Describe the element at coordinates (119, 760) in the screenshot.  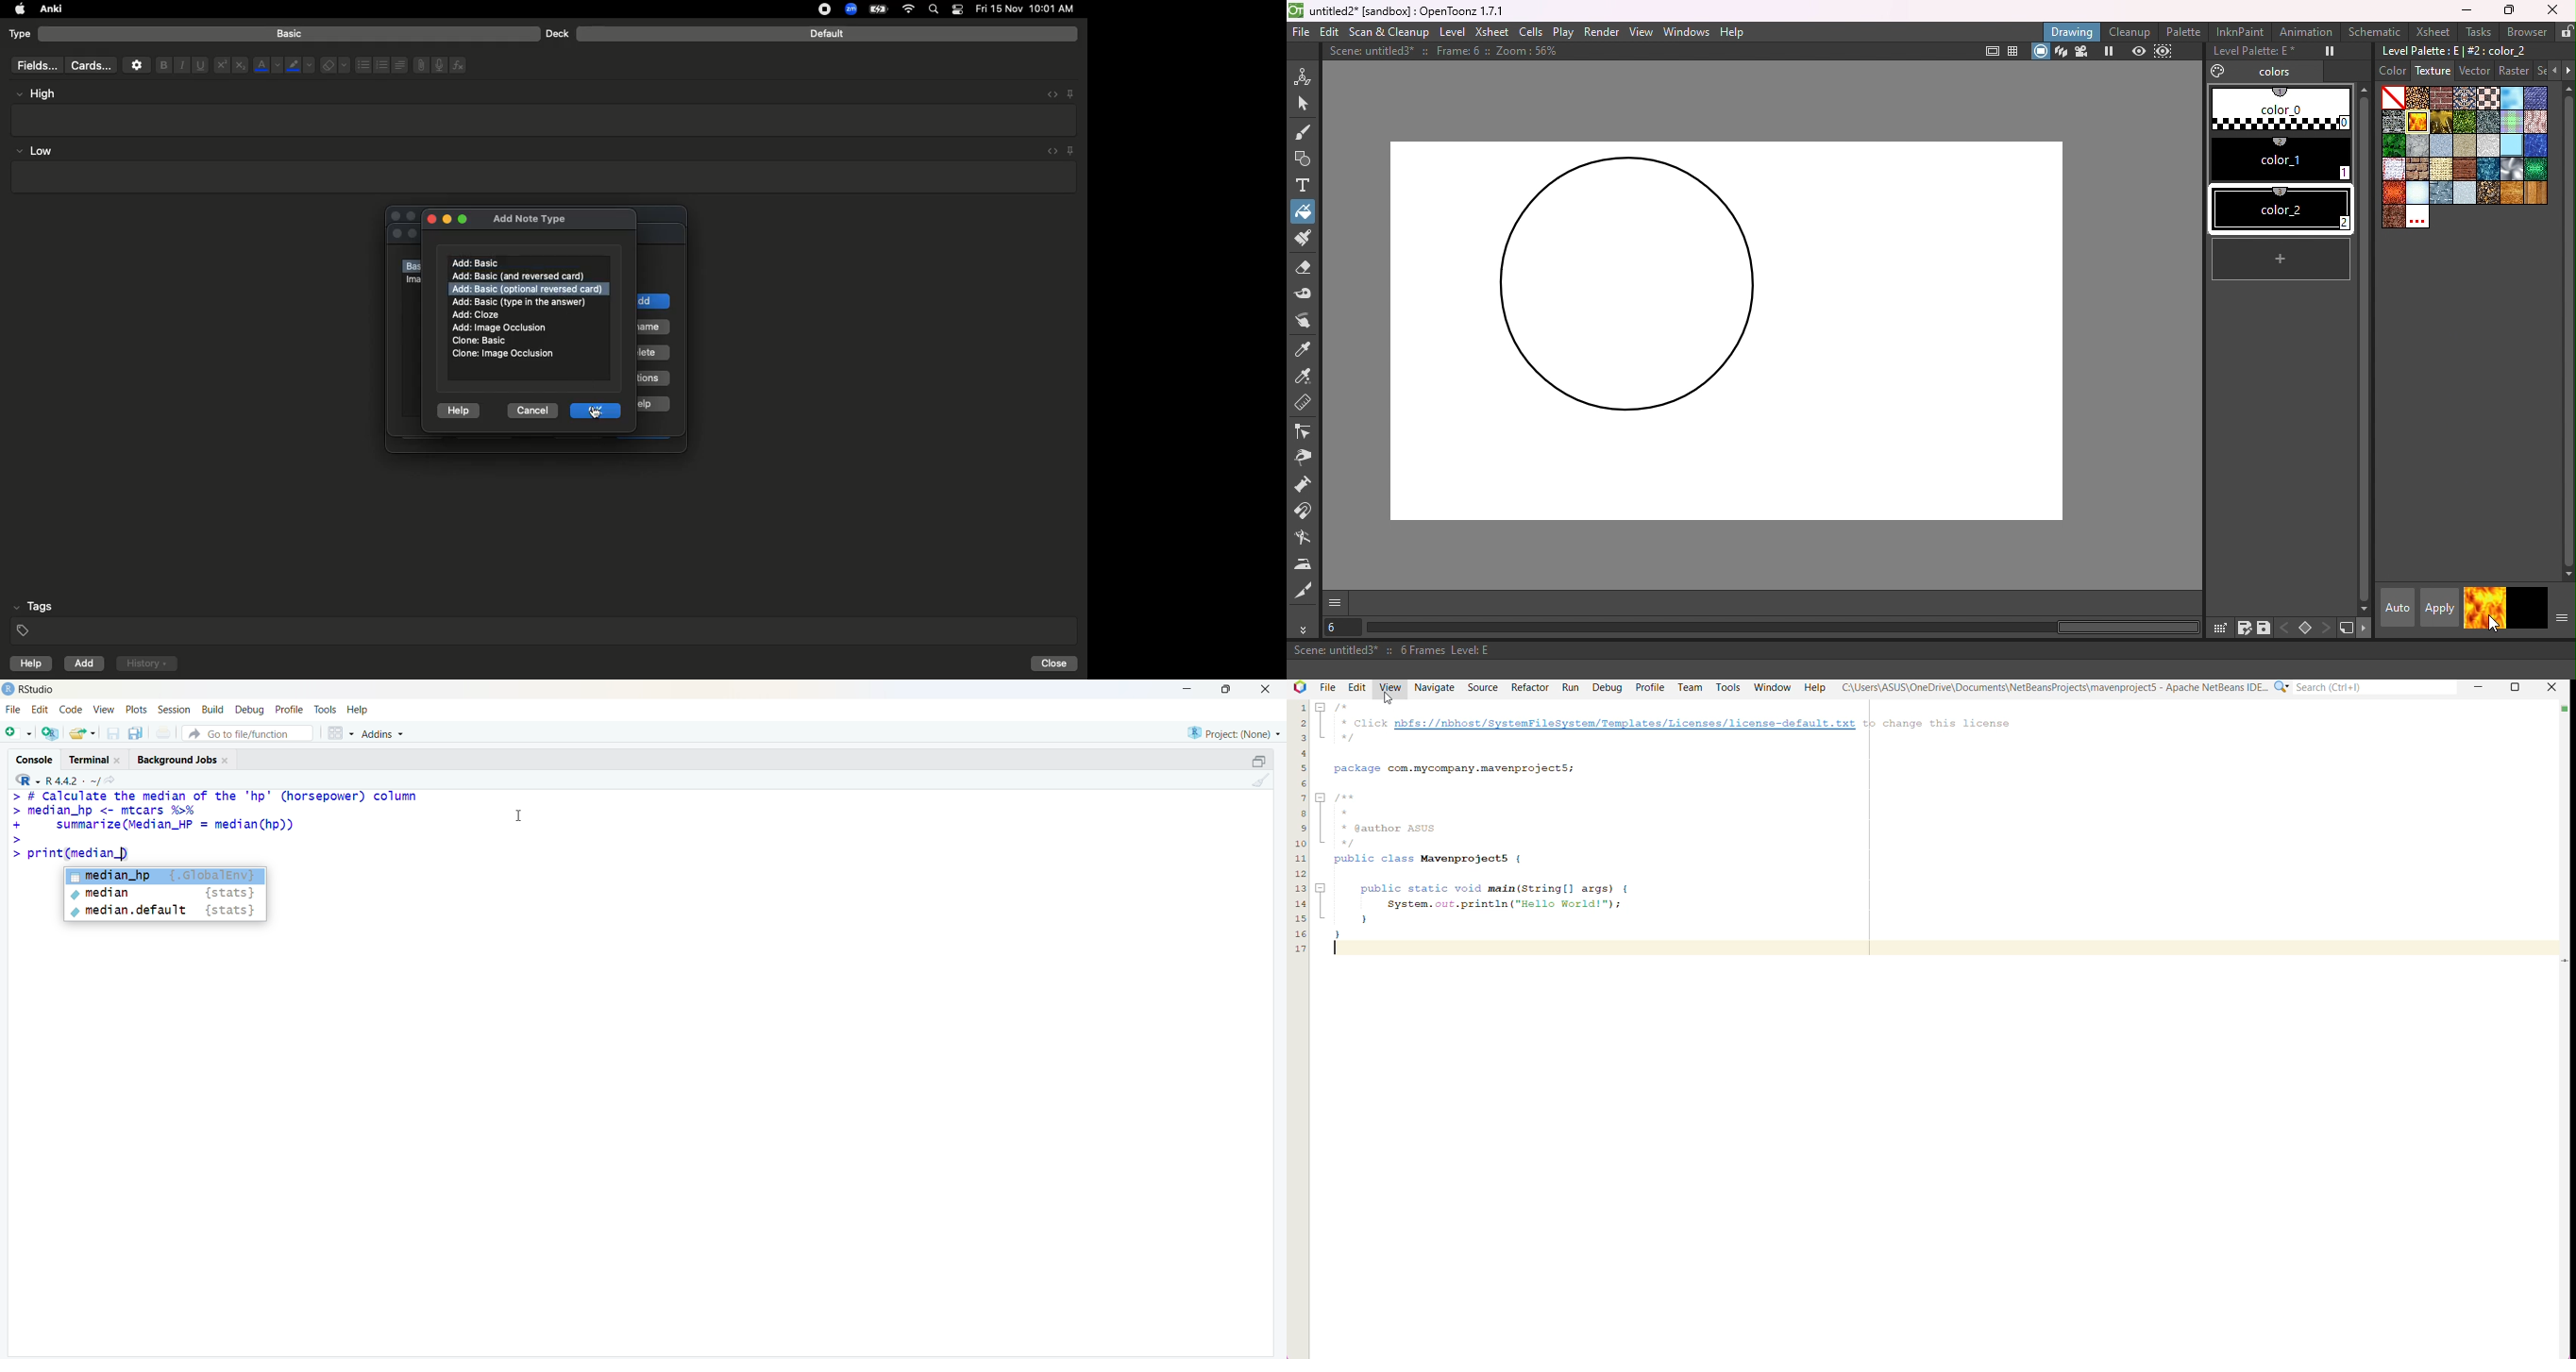
I see `Close ` at that location.